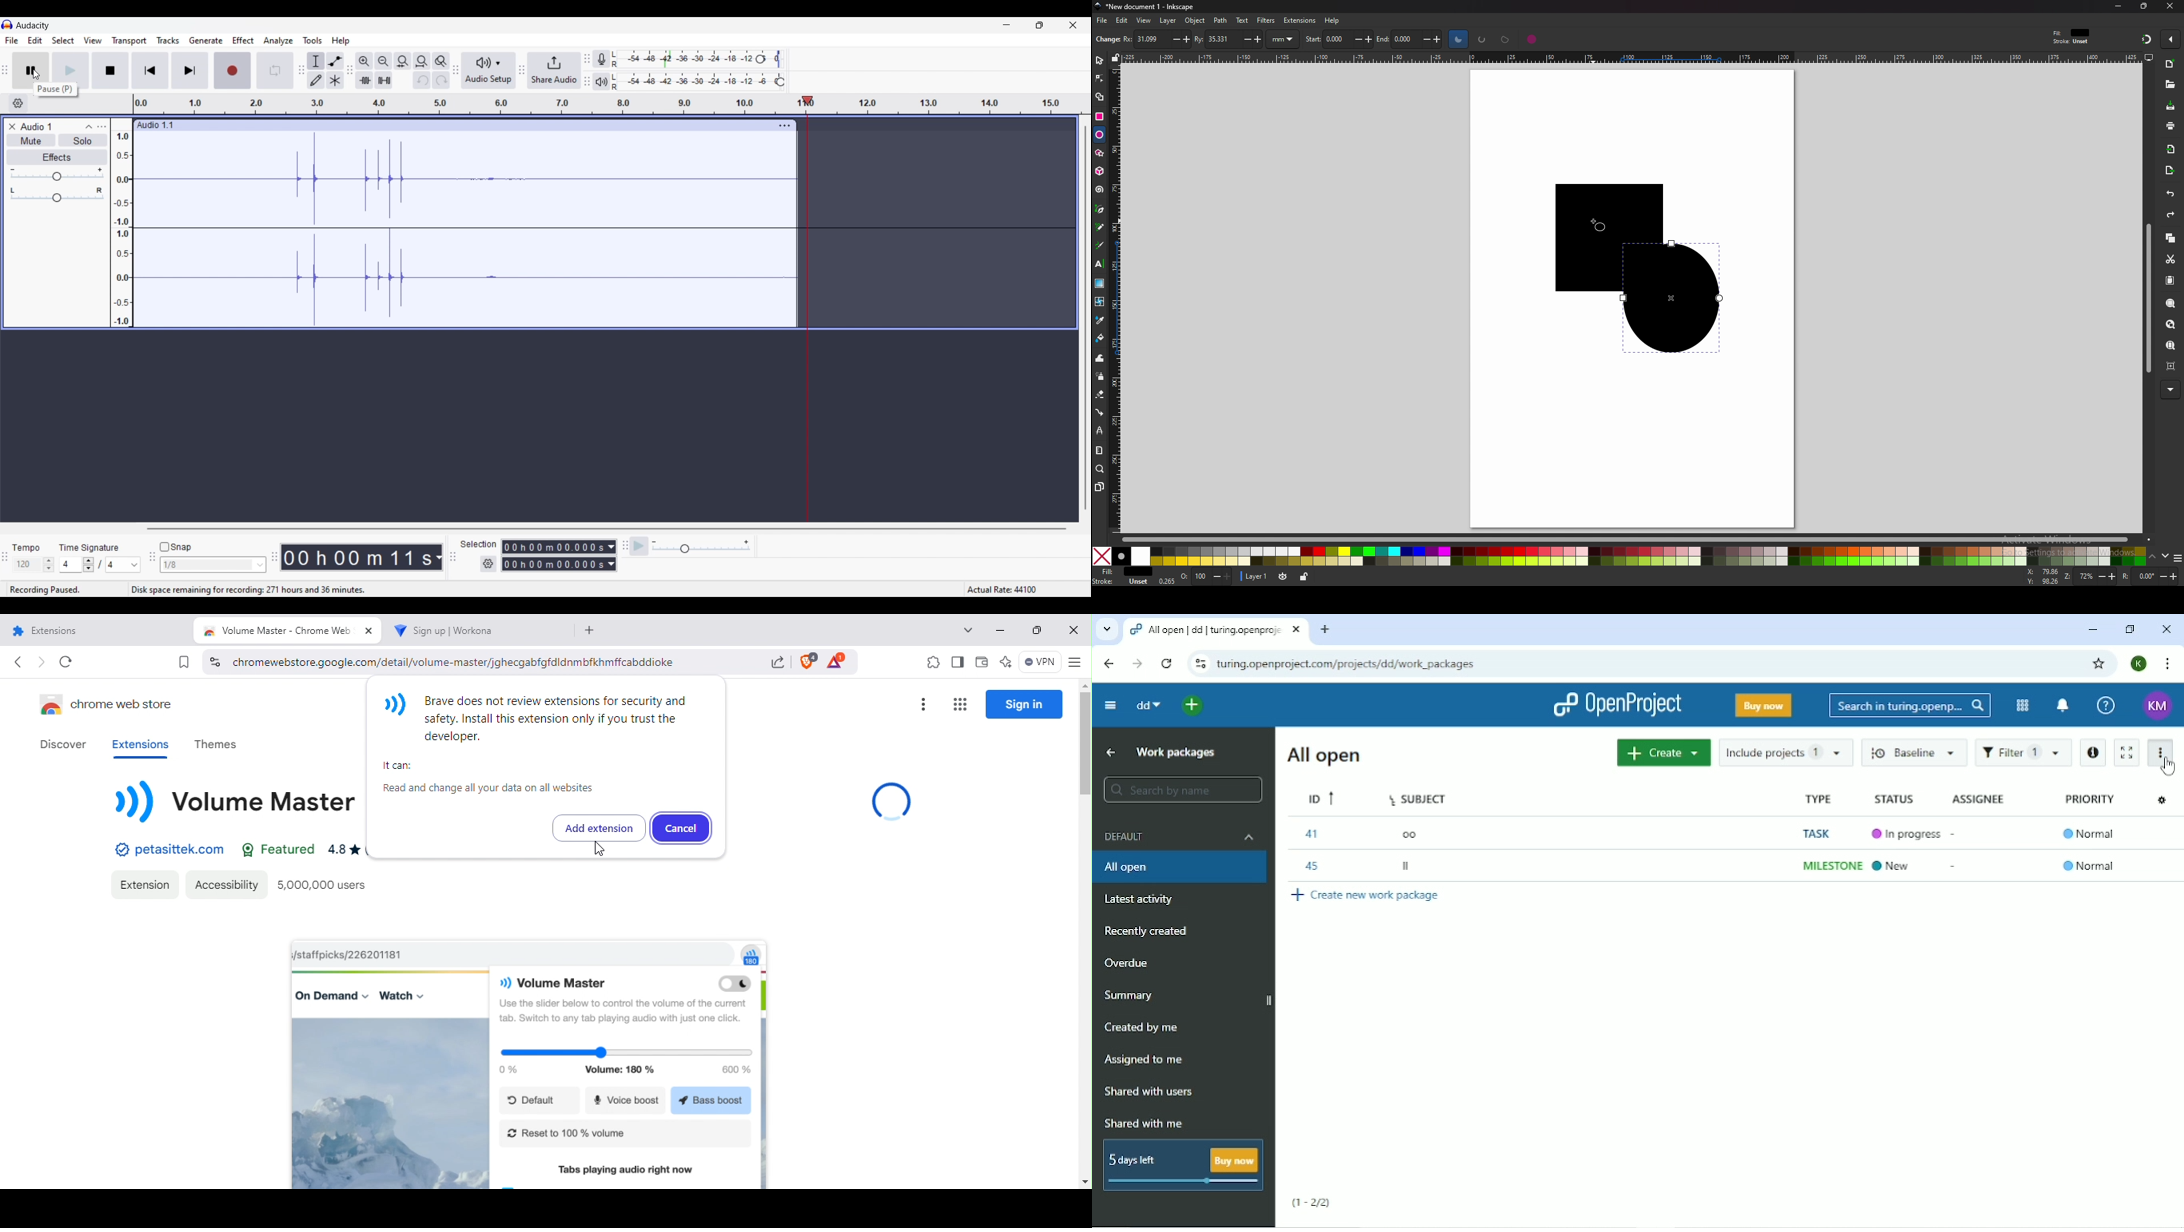 Image resolution: width=2184 pixels, height=1232 pixels. Describe the element at coordinates (2141, 663) in the screenshot. I see `Account` at that location.